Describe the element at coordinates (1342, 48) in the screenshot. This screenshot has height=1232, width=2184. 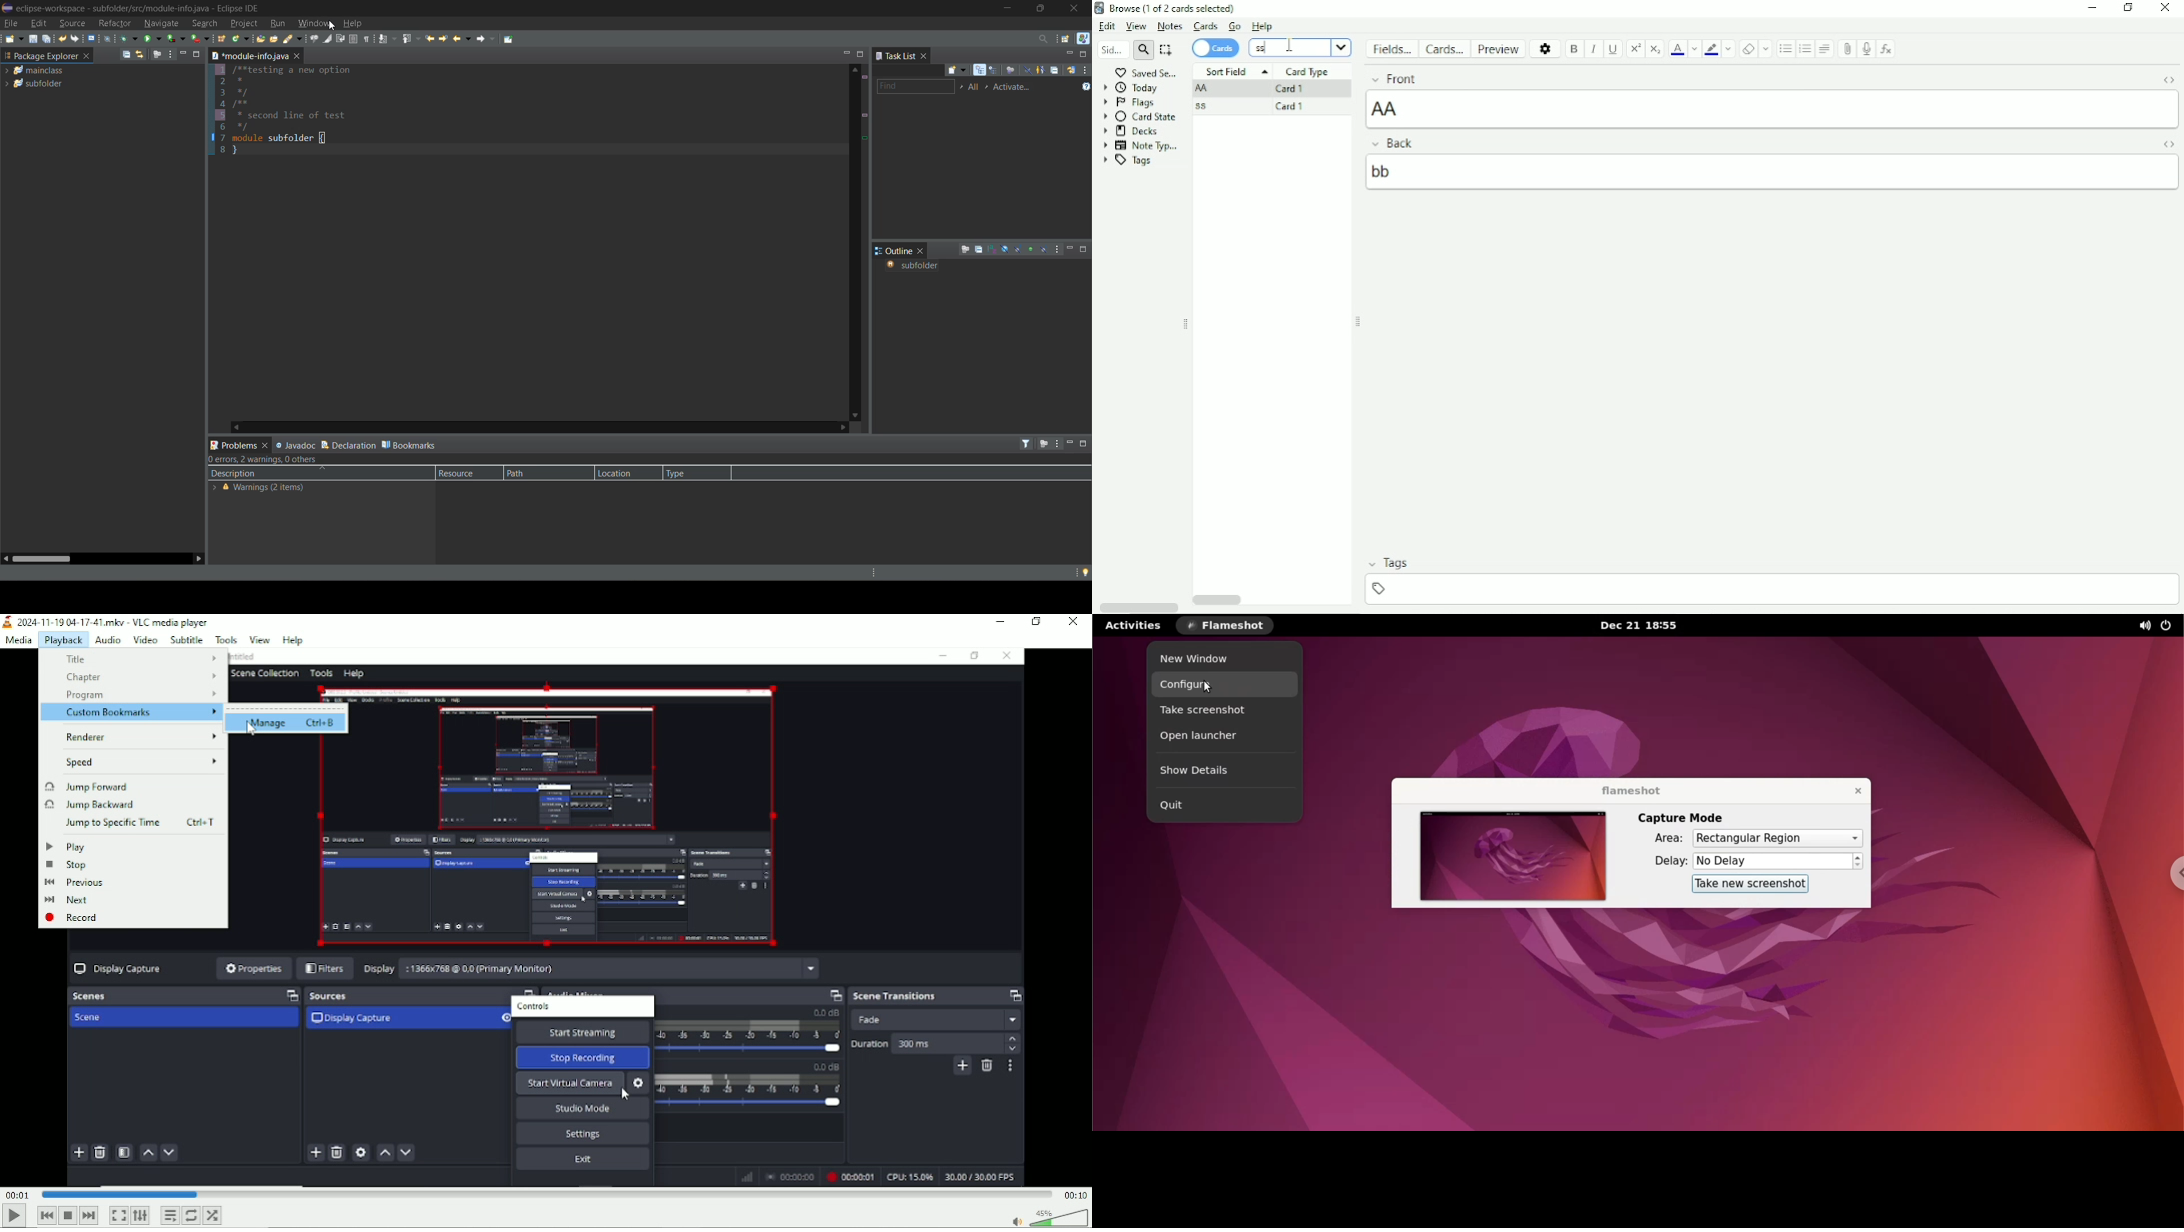
I see `search options` at that location.